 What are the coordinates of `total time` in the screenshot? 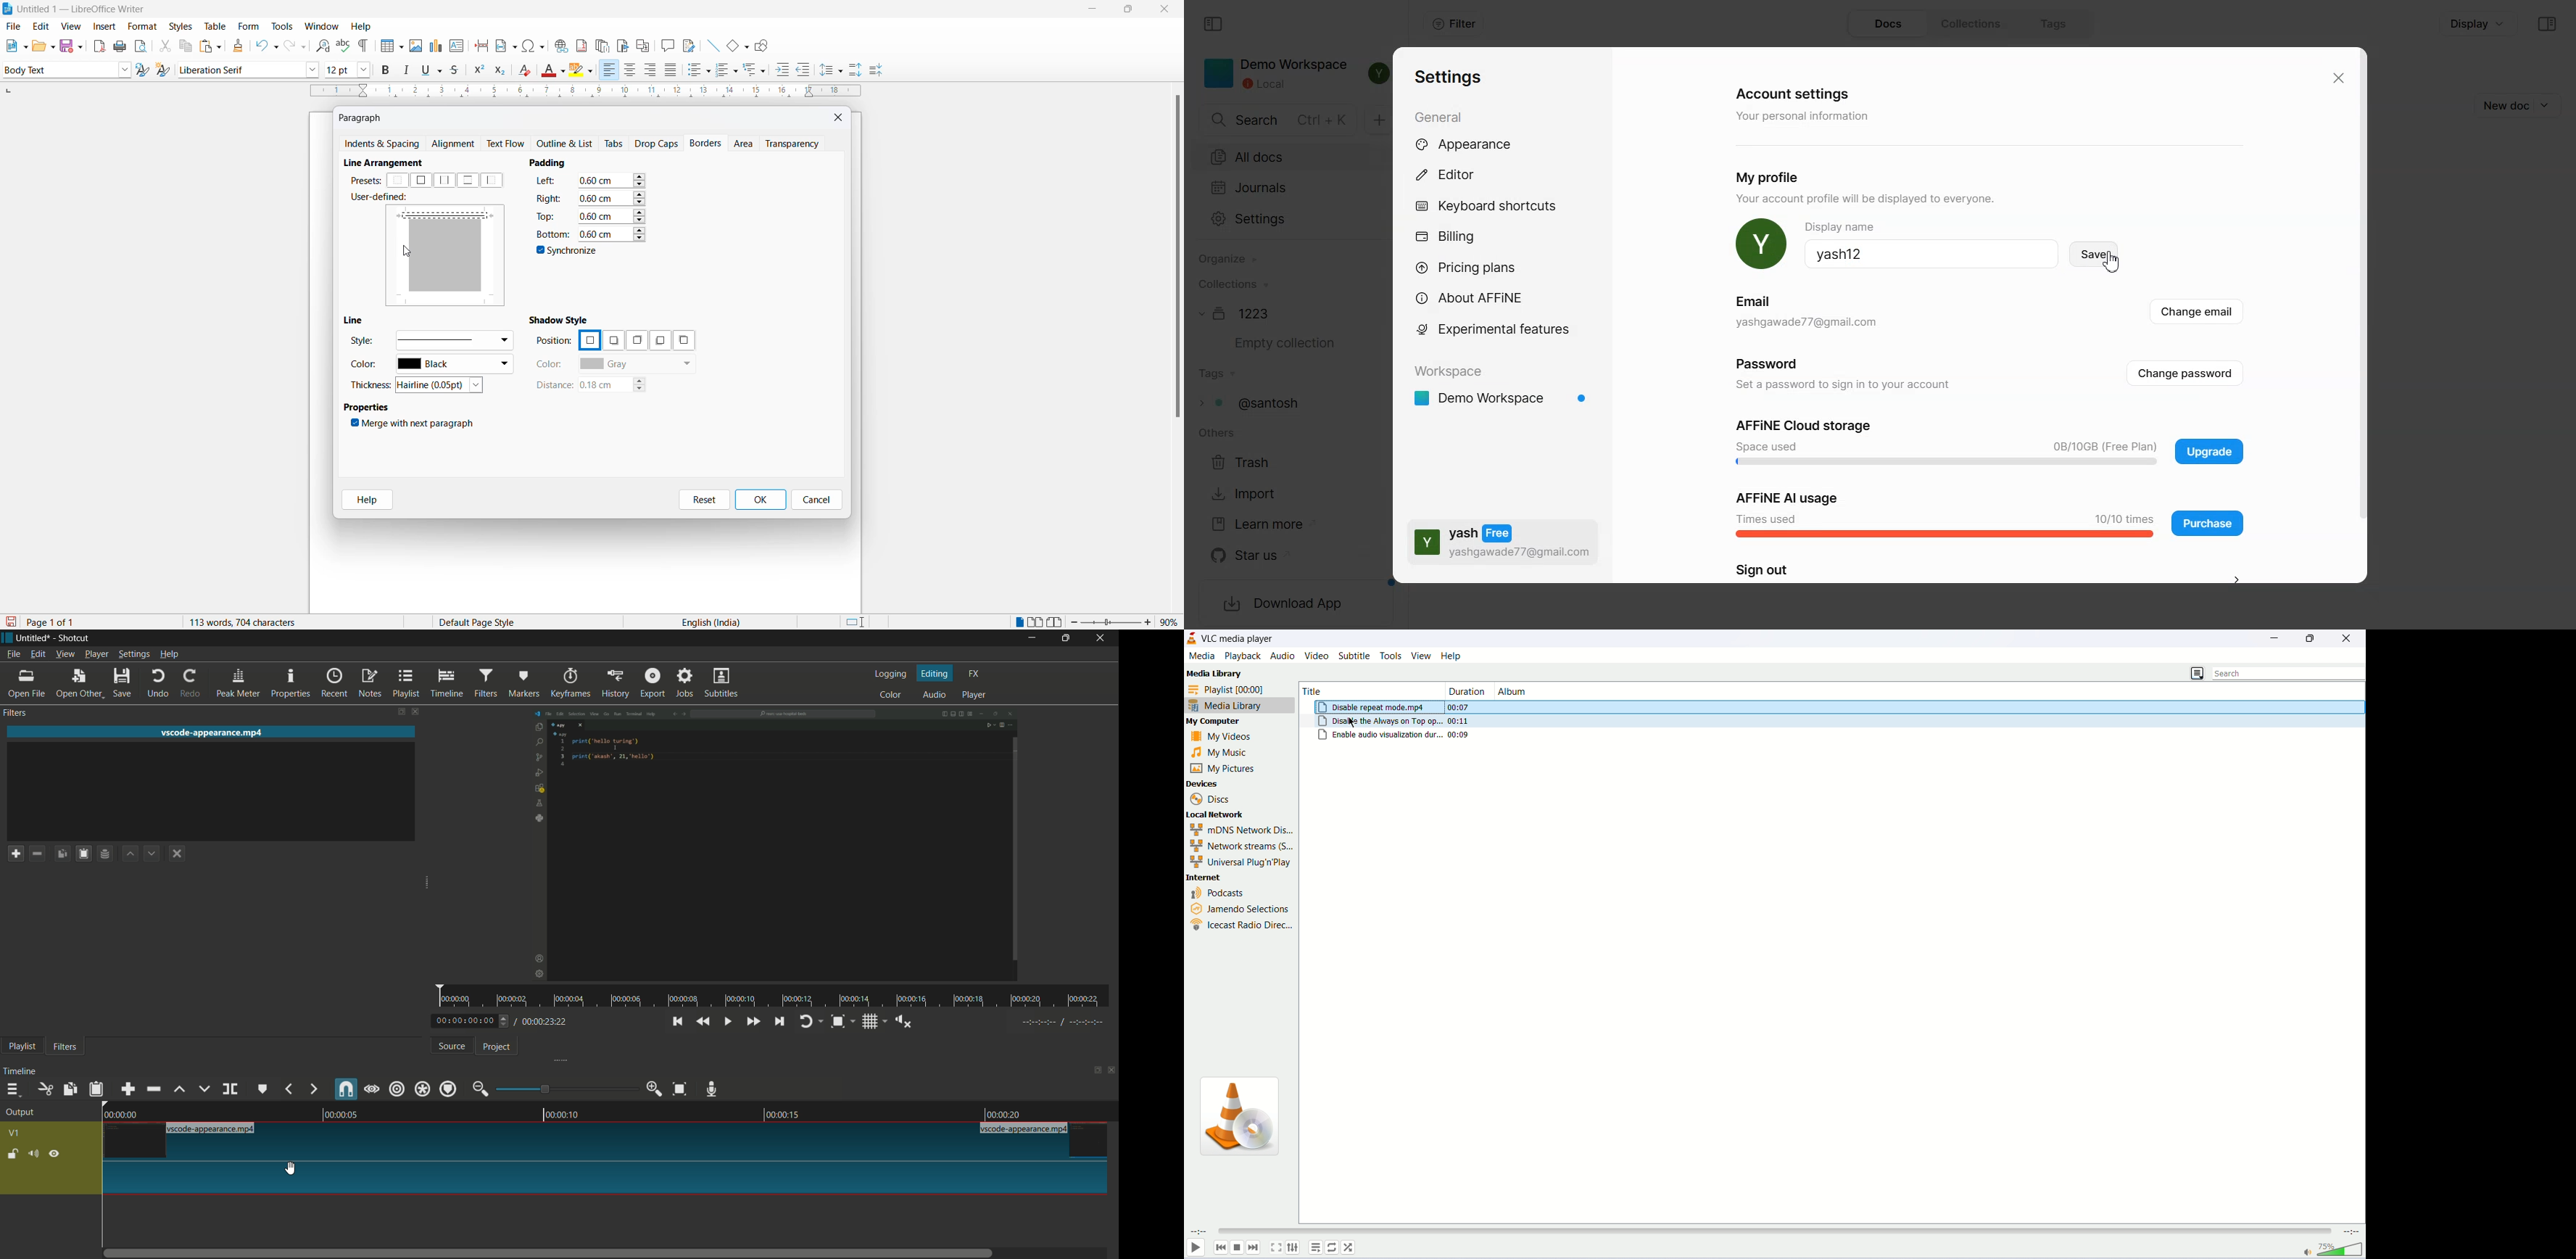 It's located at (542, 1021).